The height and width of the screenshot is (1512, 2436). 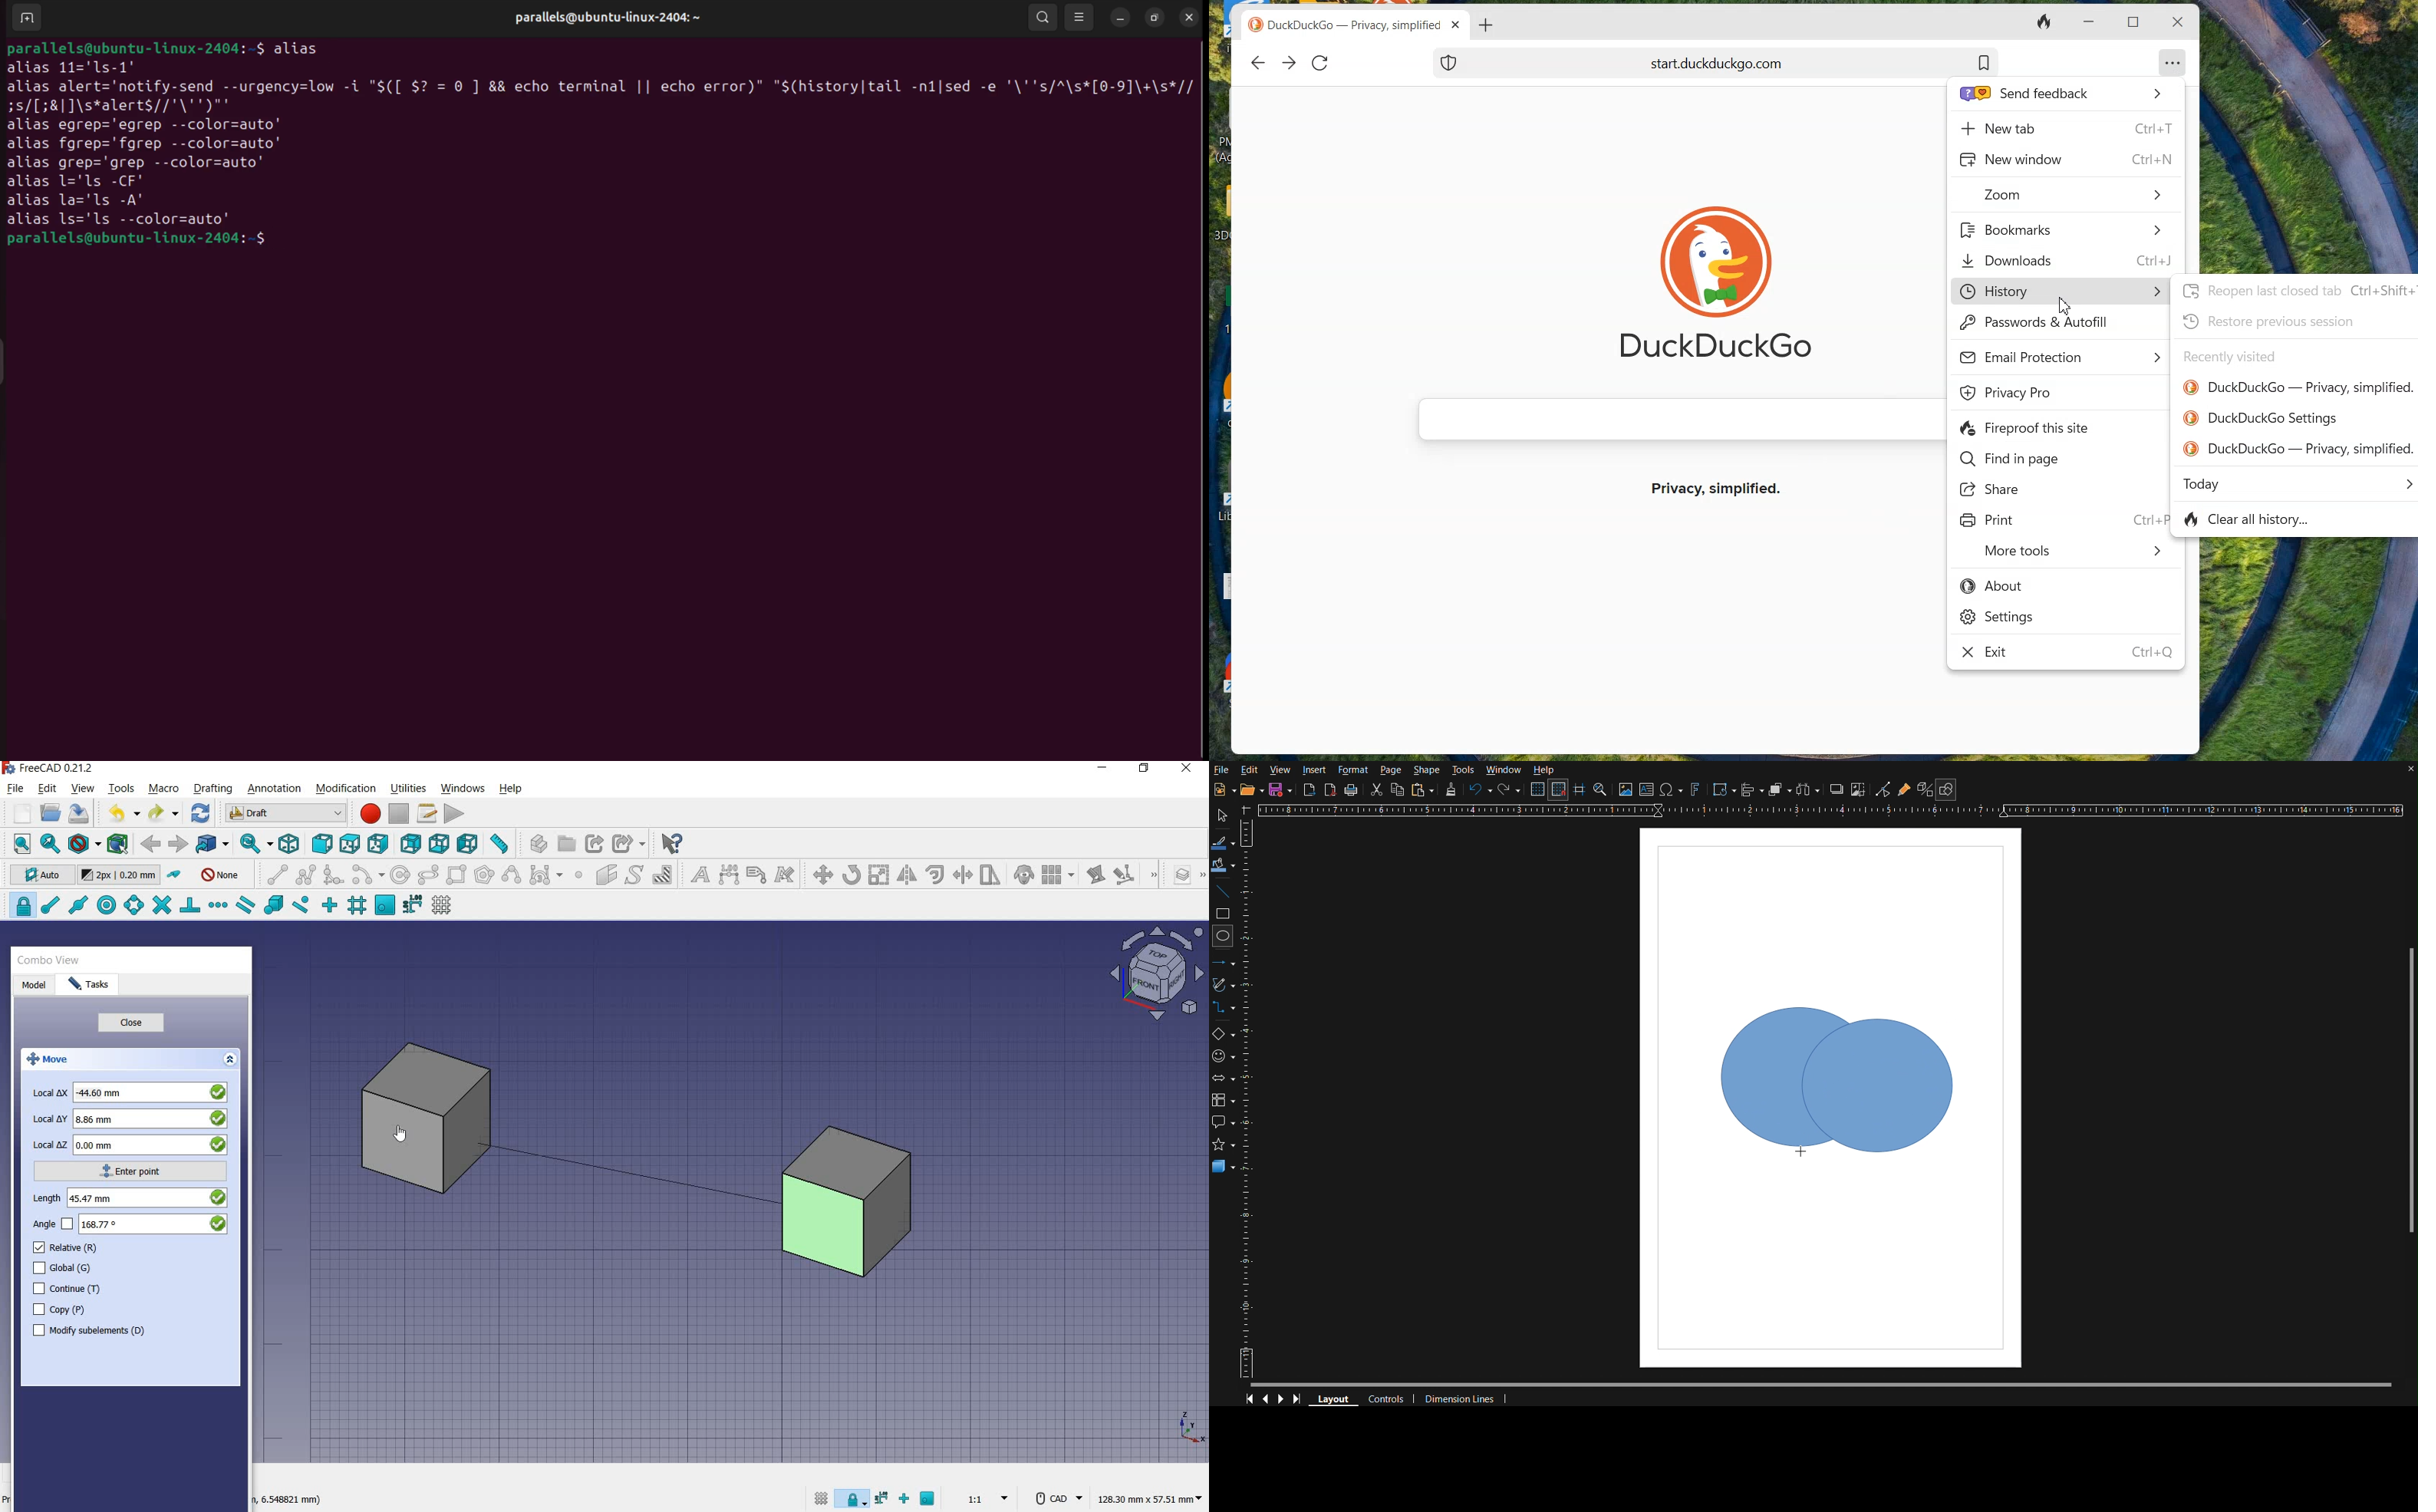 I want to click on drafting, so click(x=213, y=789).